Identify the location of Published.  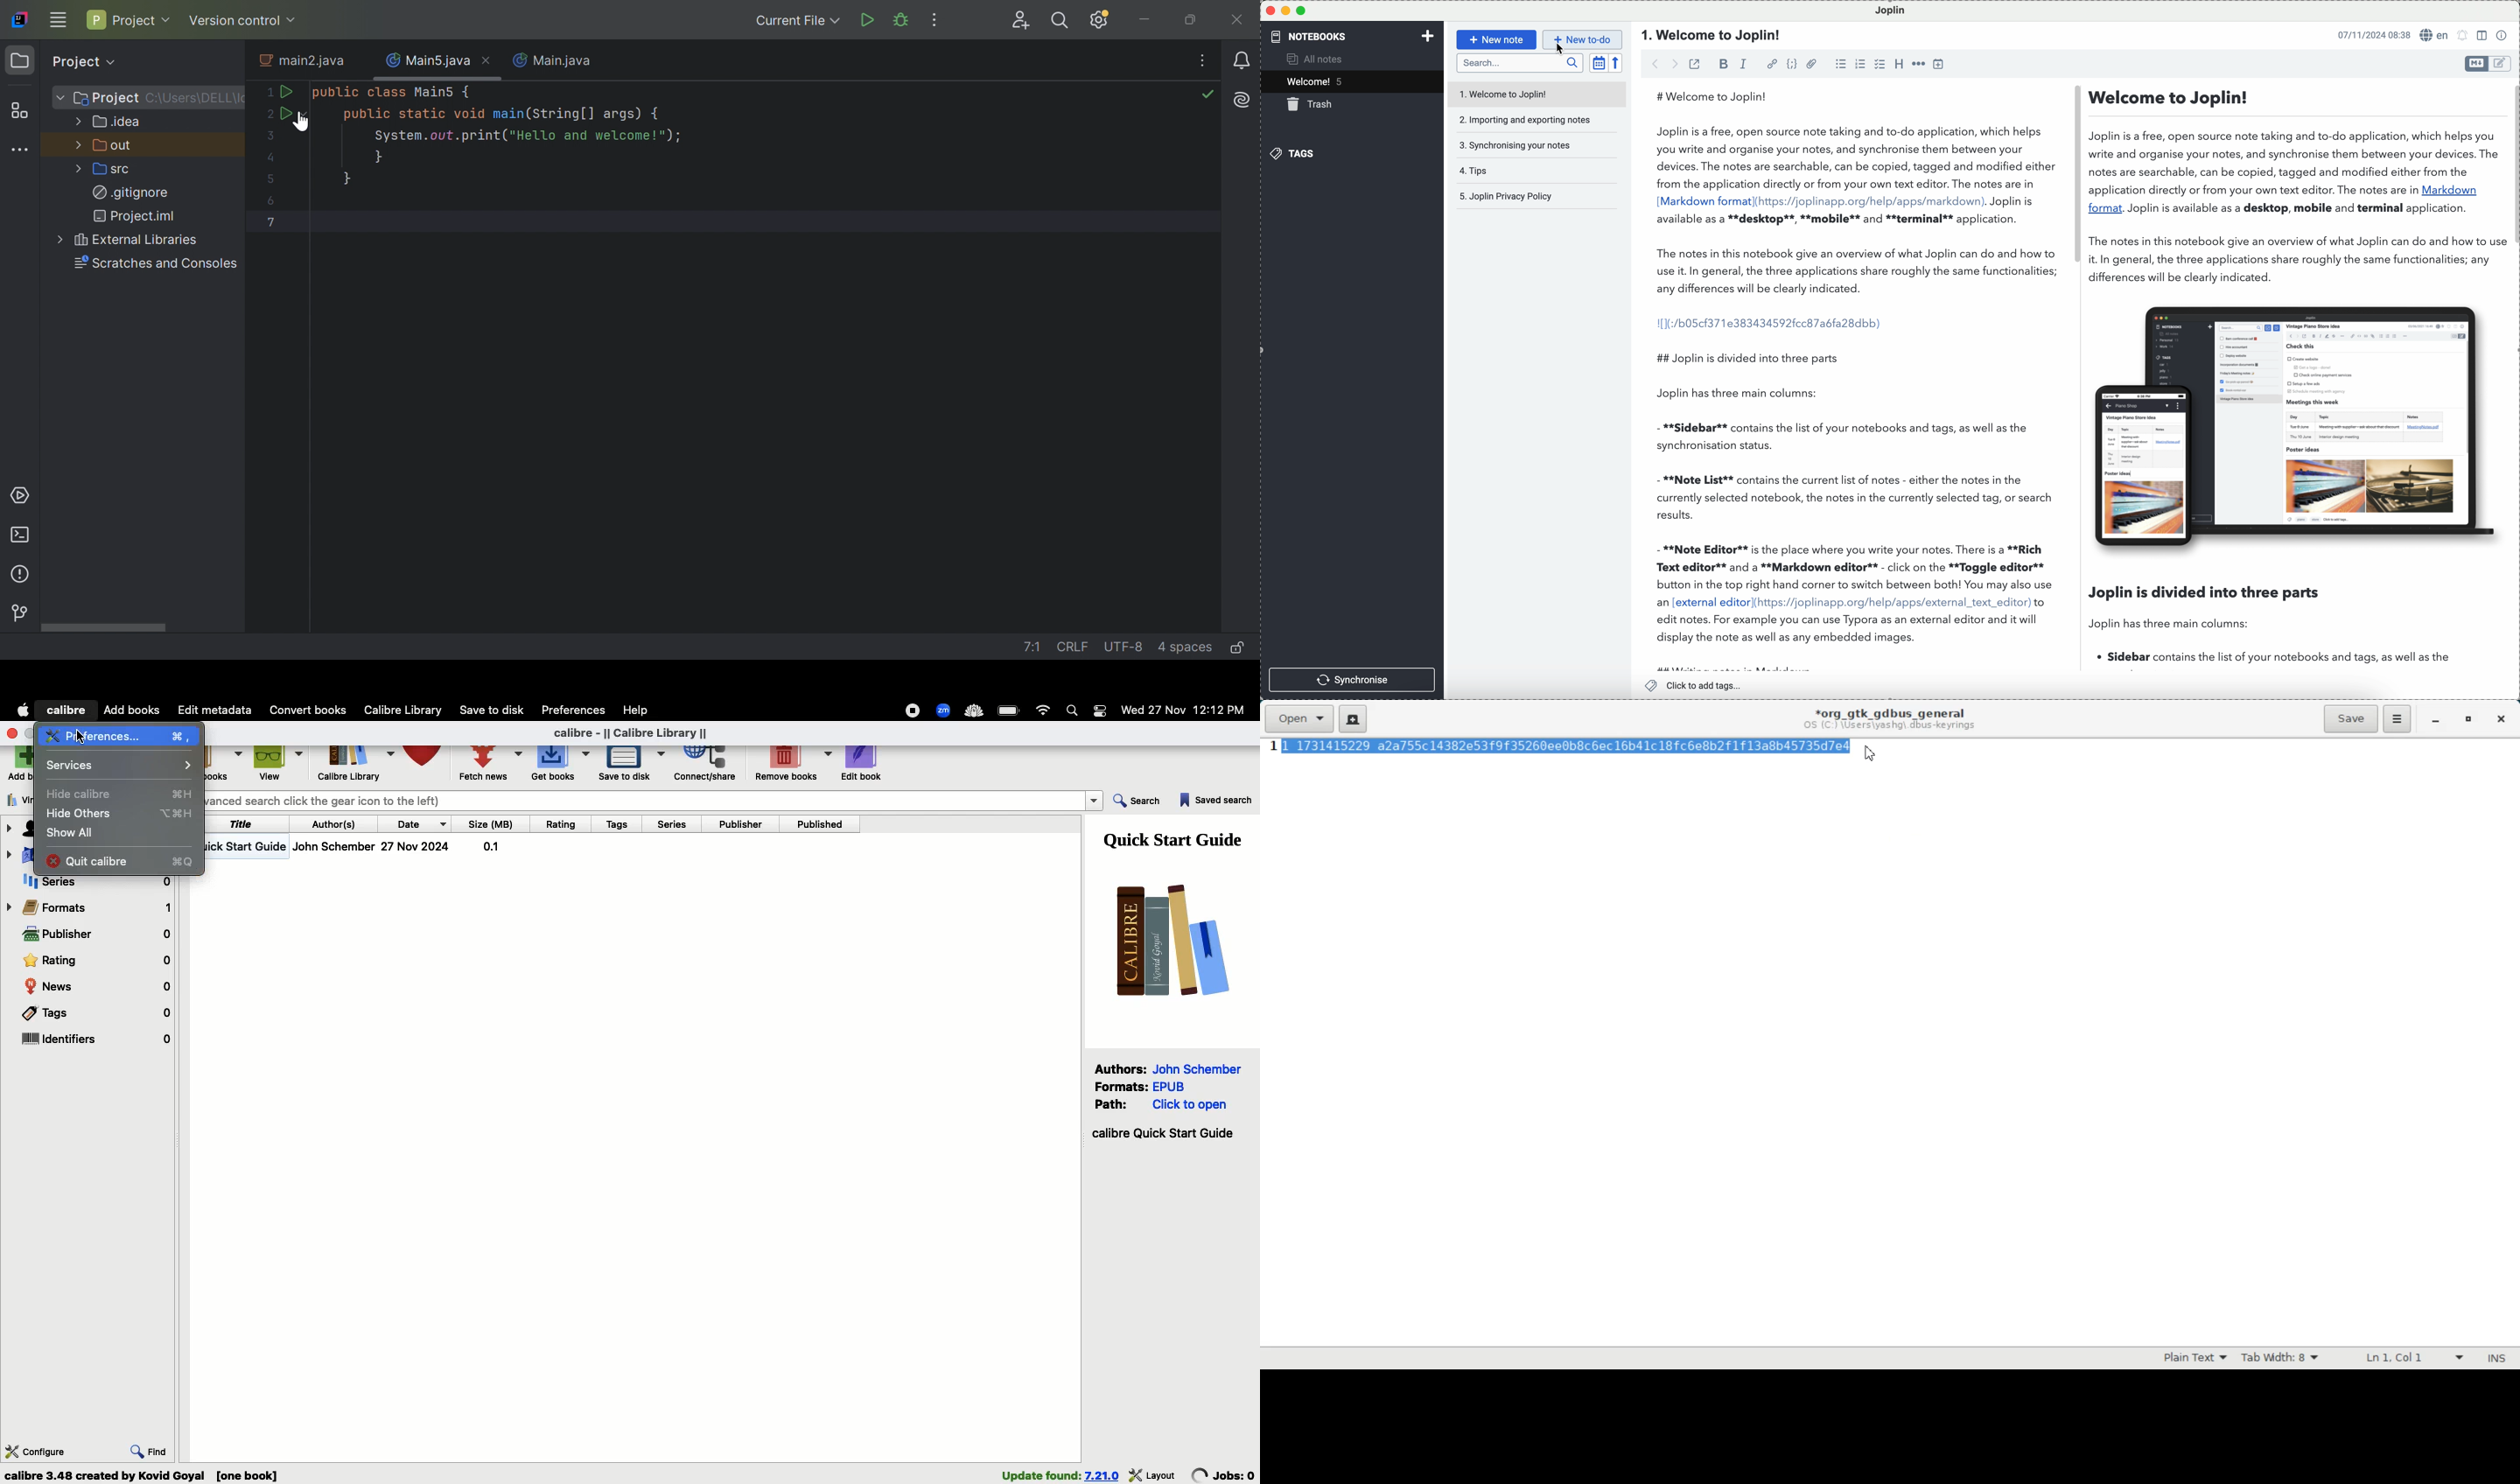
(820, 825).